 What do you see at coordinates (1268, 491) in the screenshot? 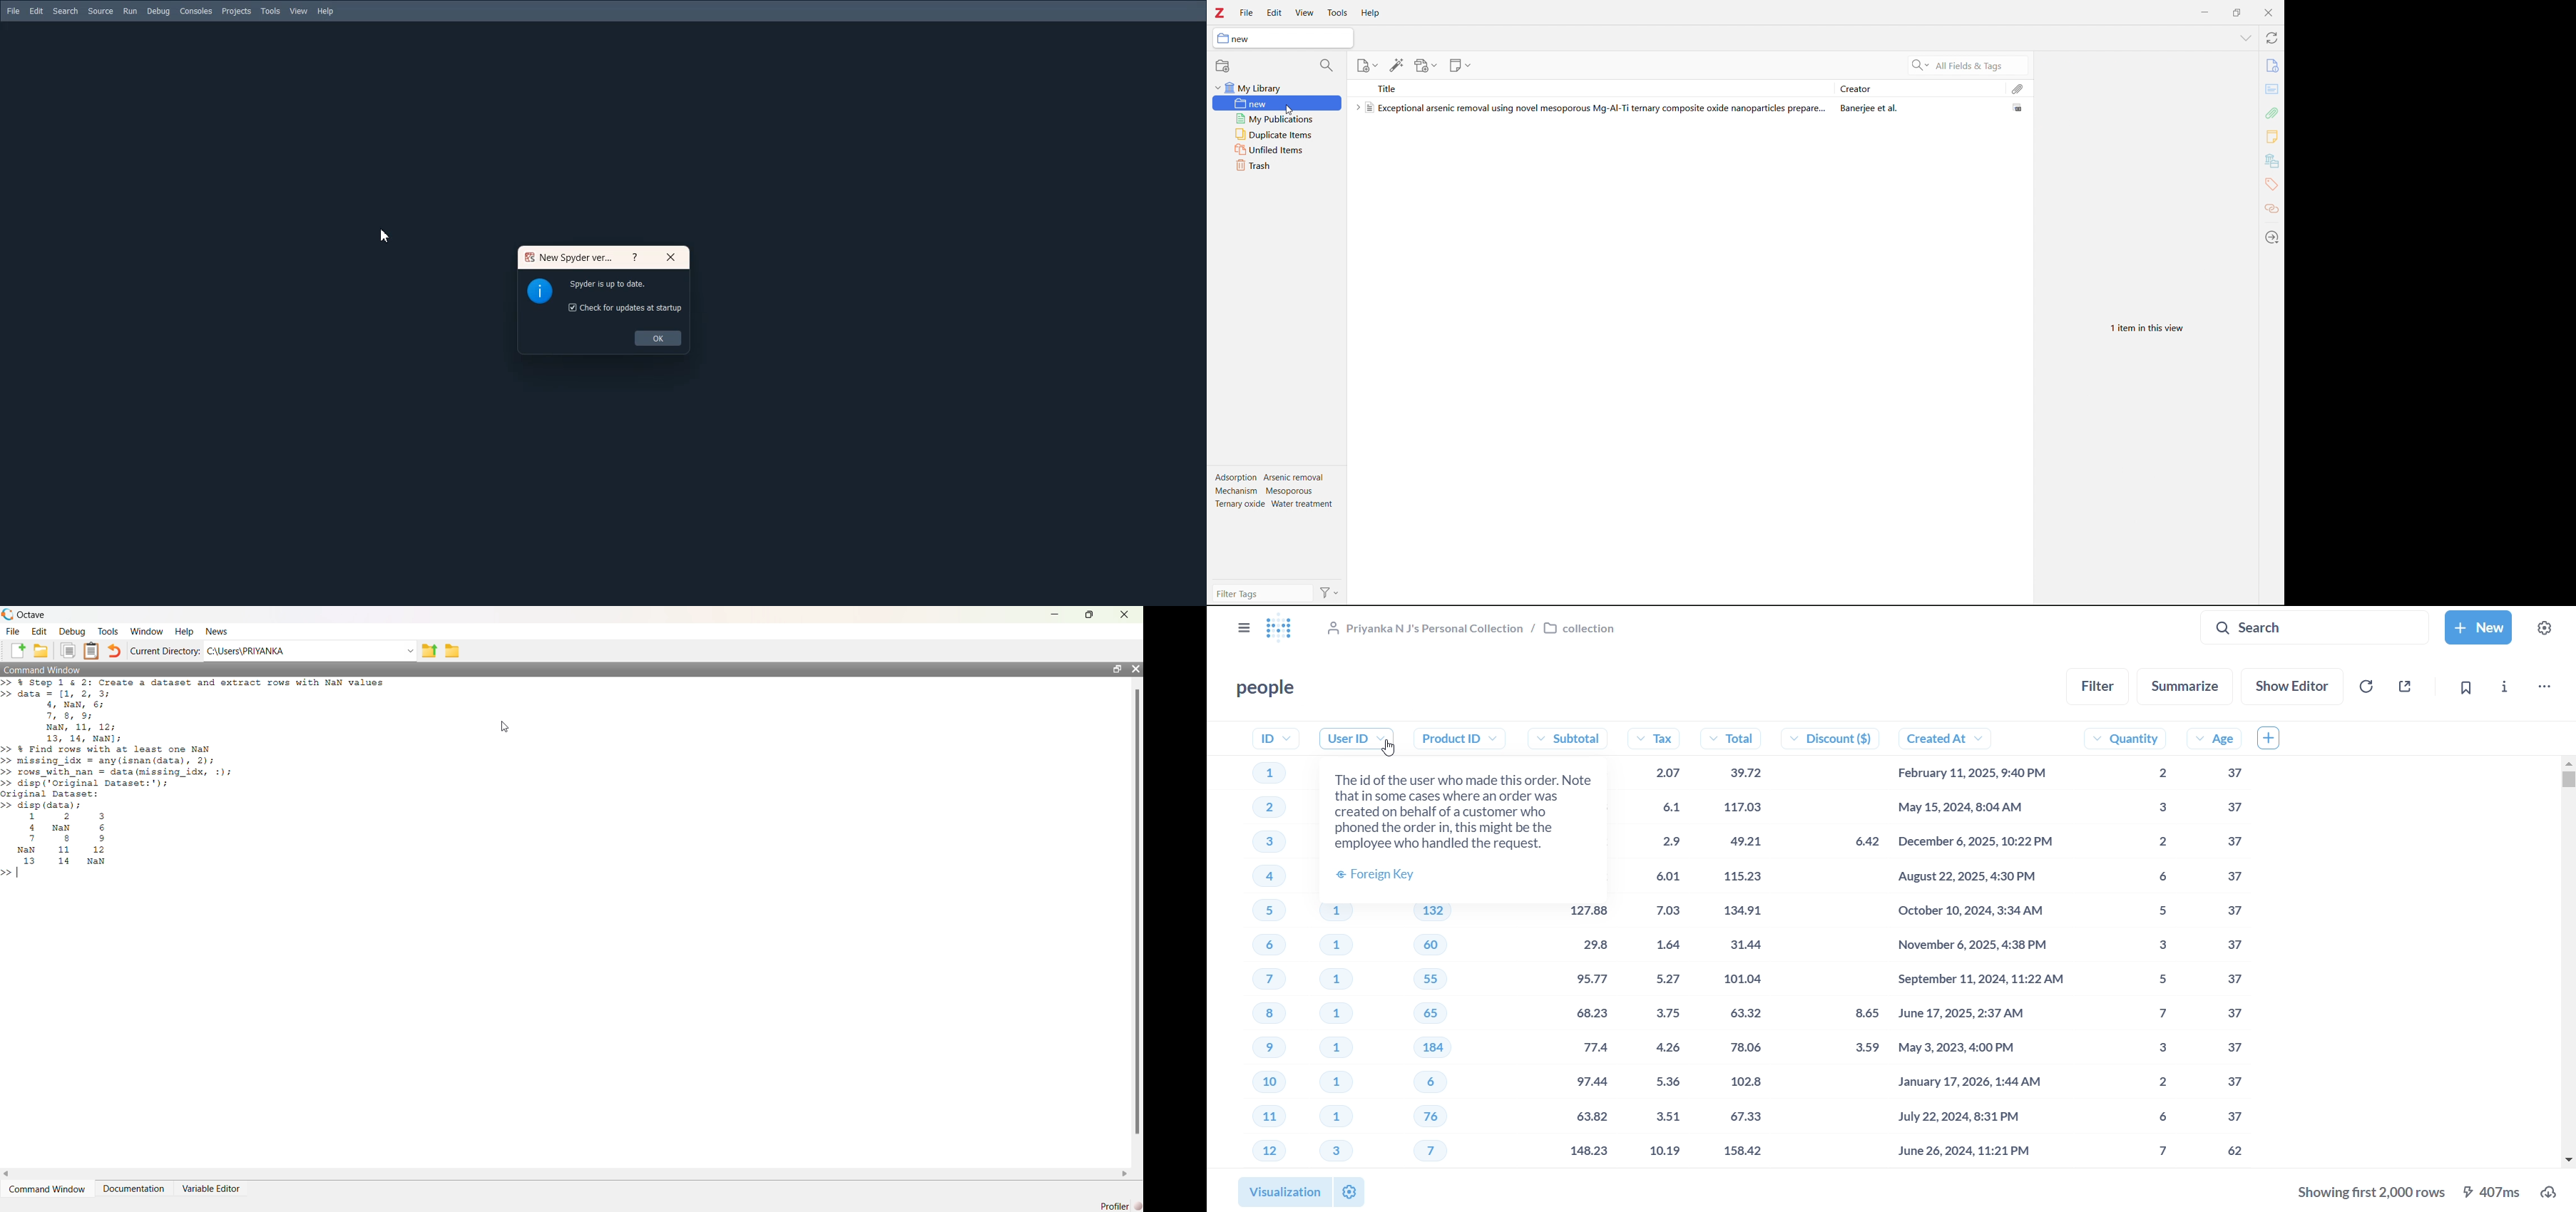
I see `Mechanism Mesoporous` at bounding box center [1268, 491].